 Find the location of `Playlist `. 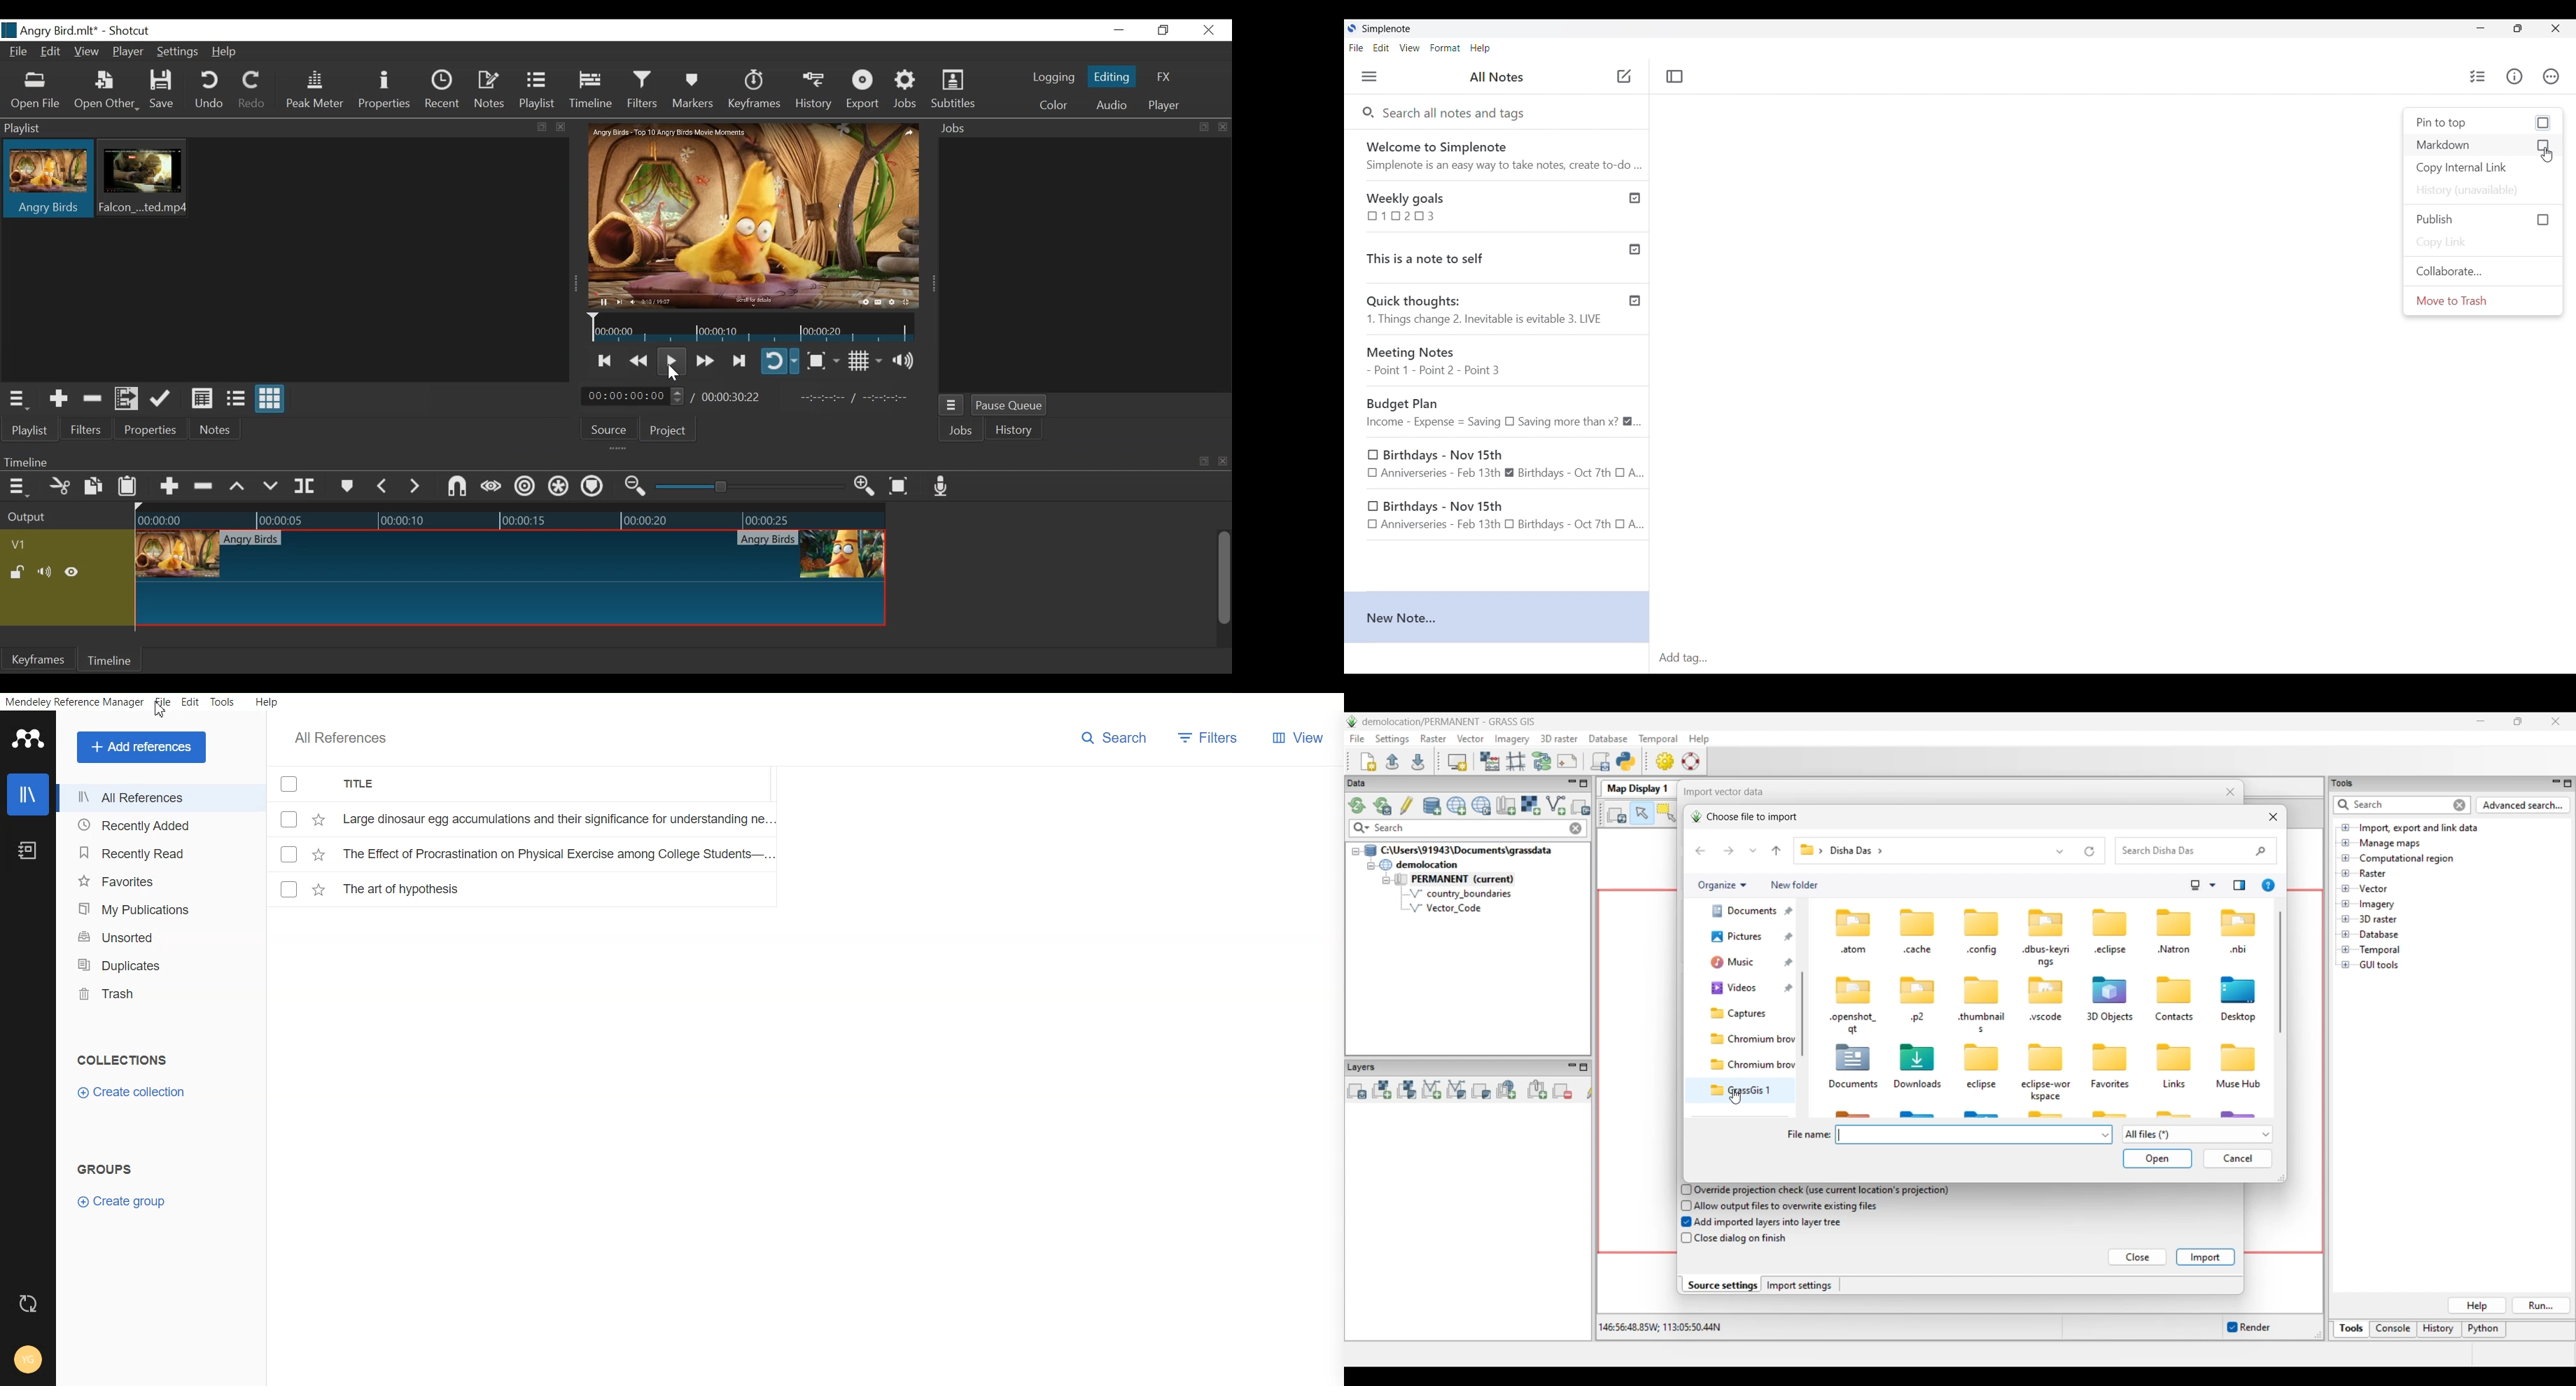

Playlist  is located at coordinates (29, 430).